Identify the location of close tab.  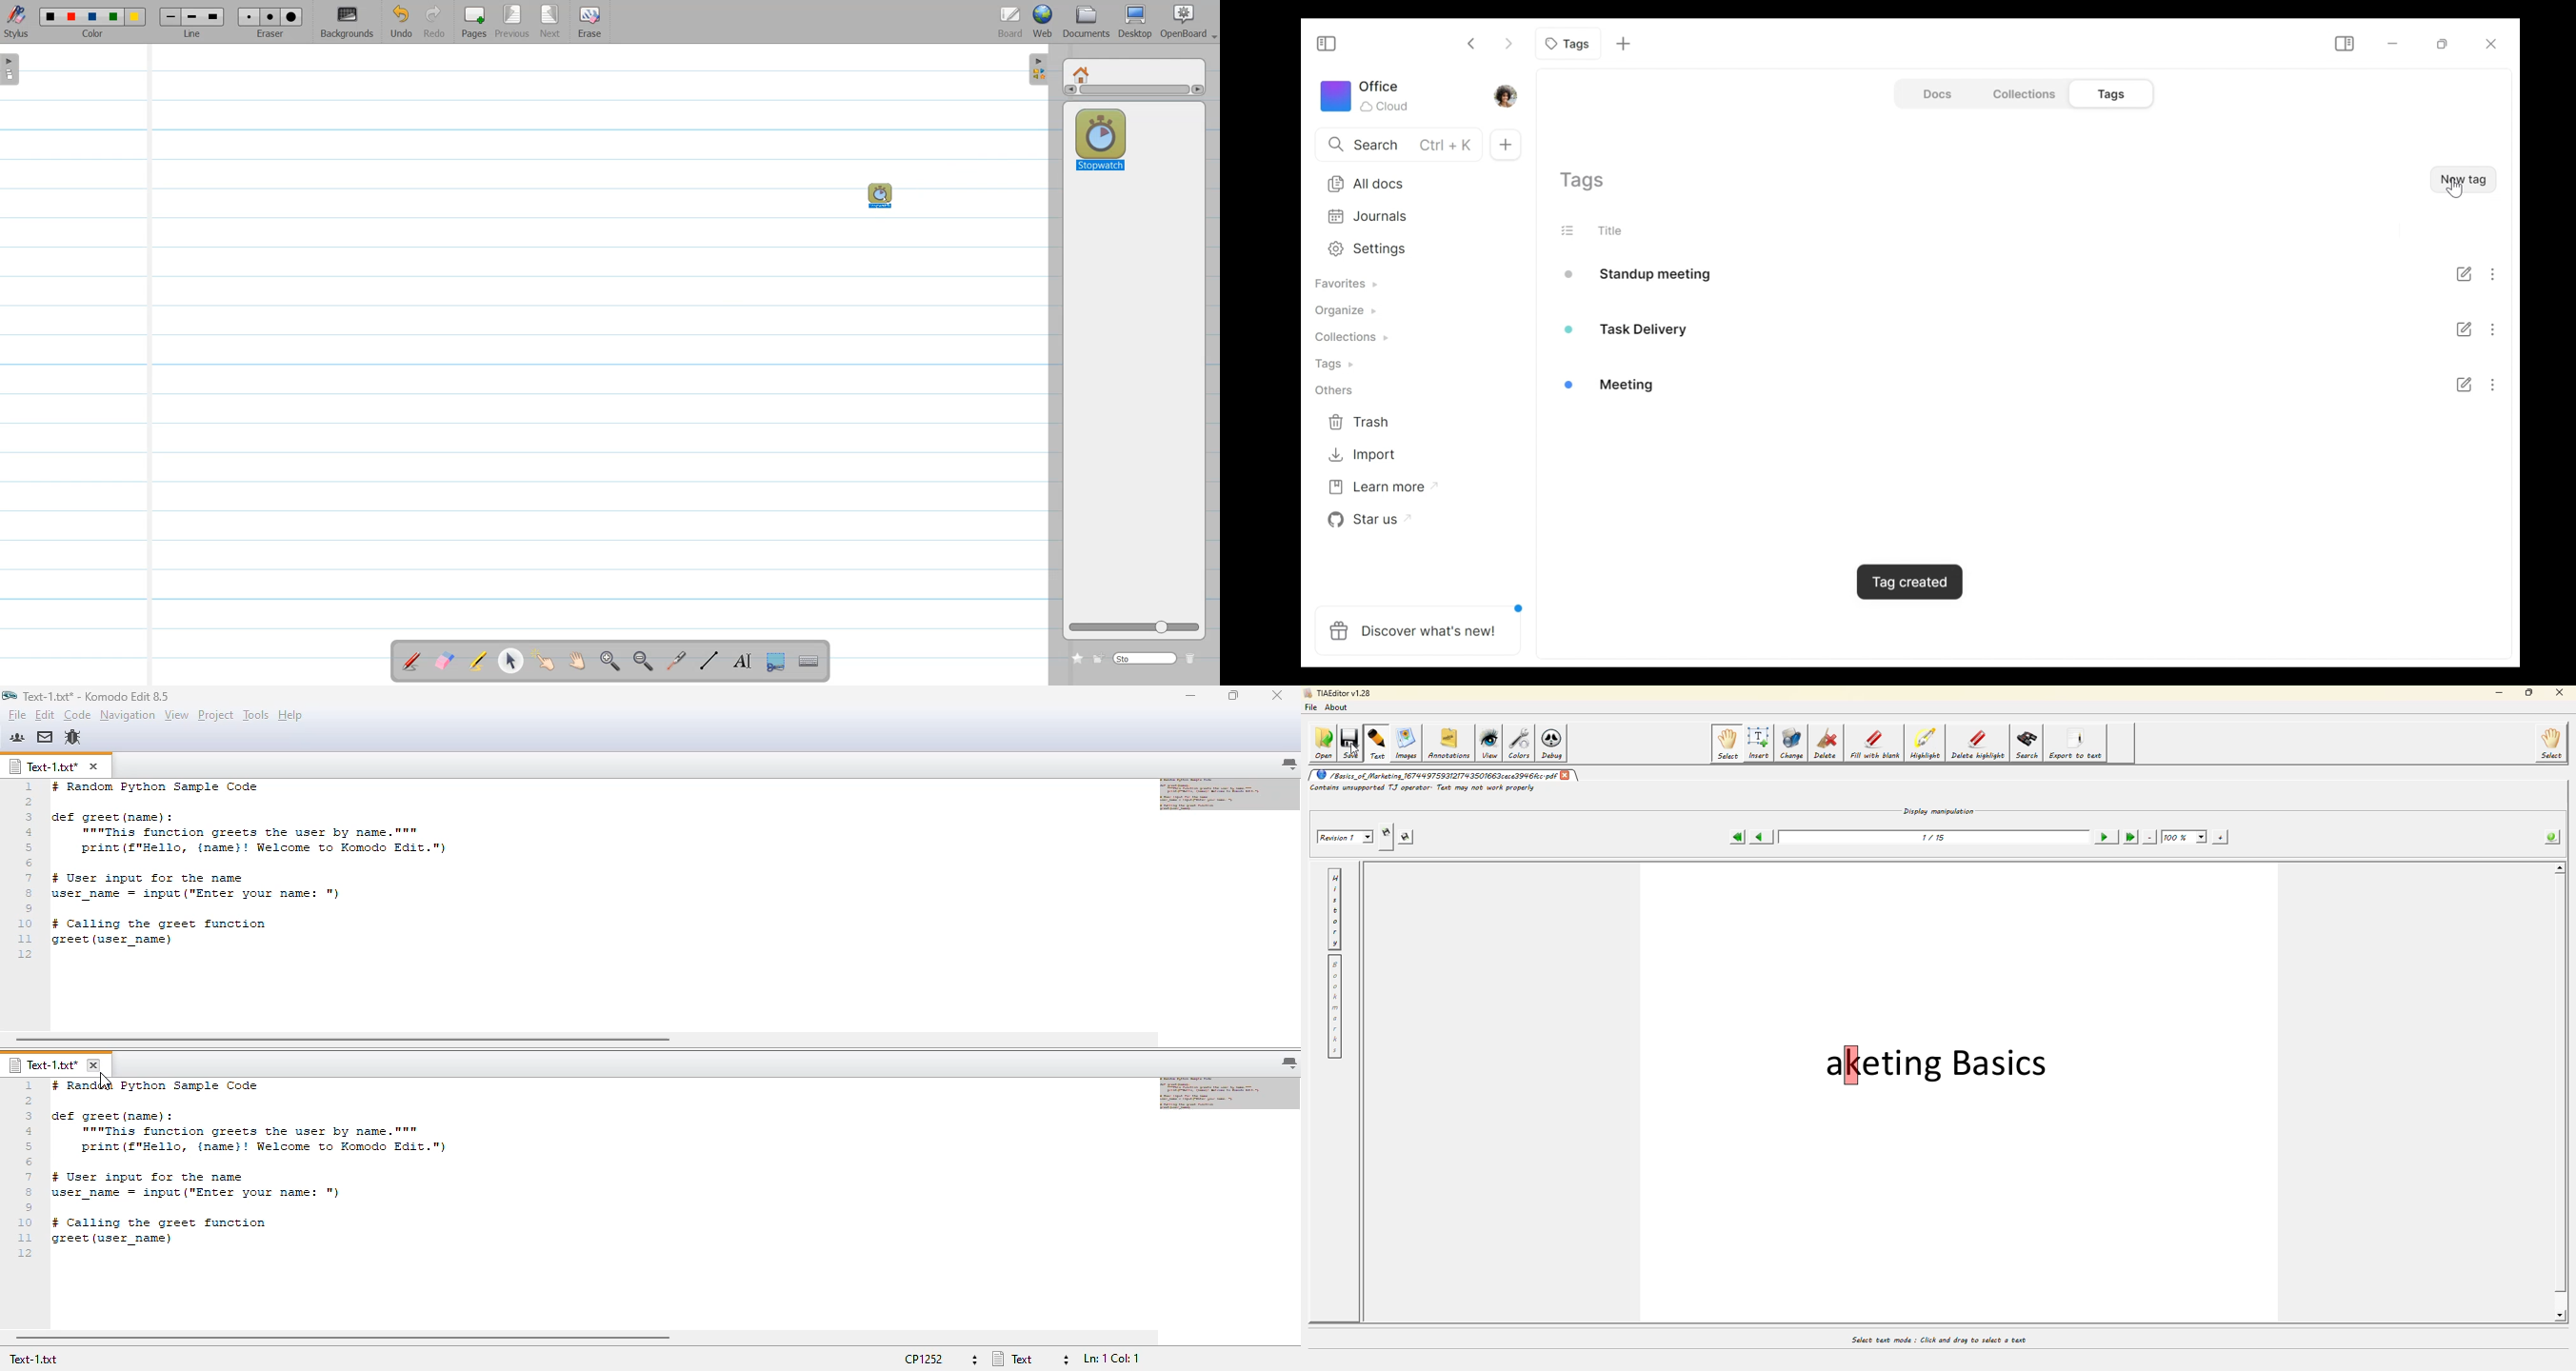
(93, 767).